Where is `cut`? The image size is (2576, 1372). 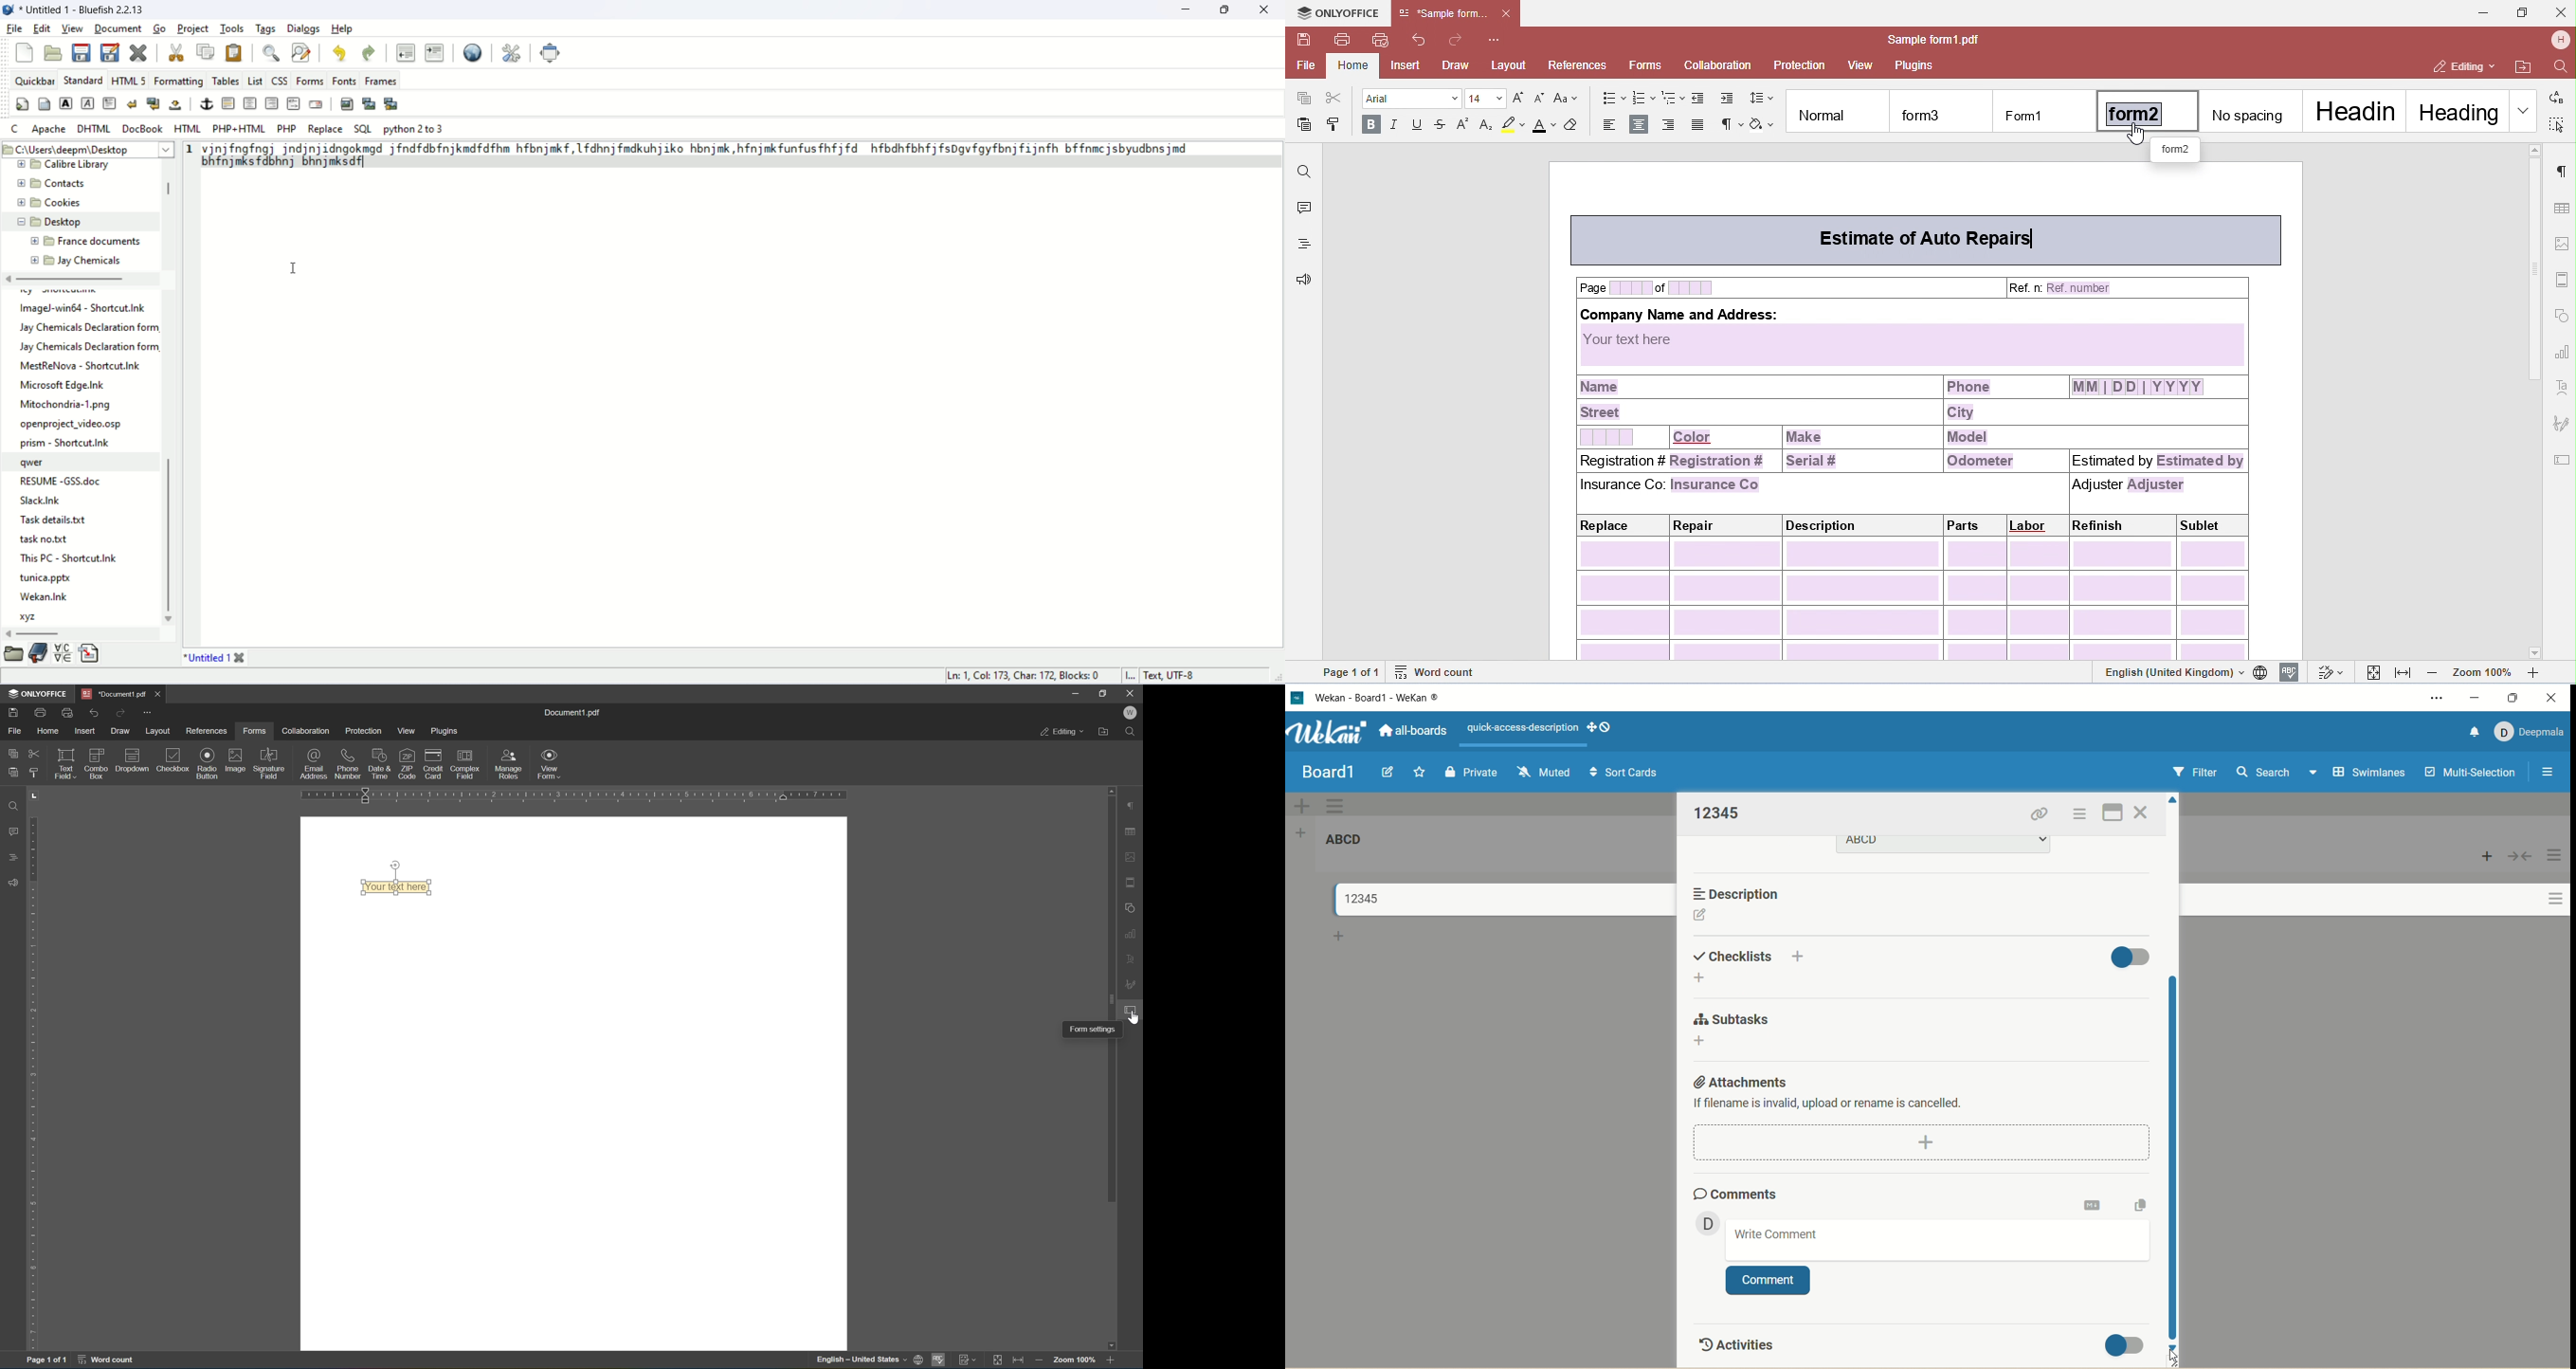
cut is located at coordinates (33, 752).